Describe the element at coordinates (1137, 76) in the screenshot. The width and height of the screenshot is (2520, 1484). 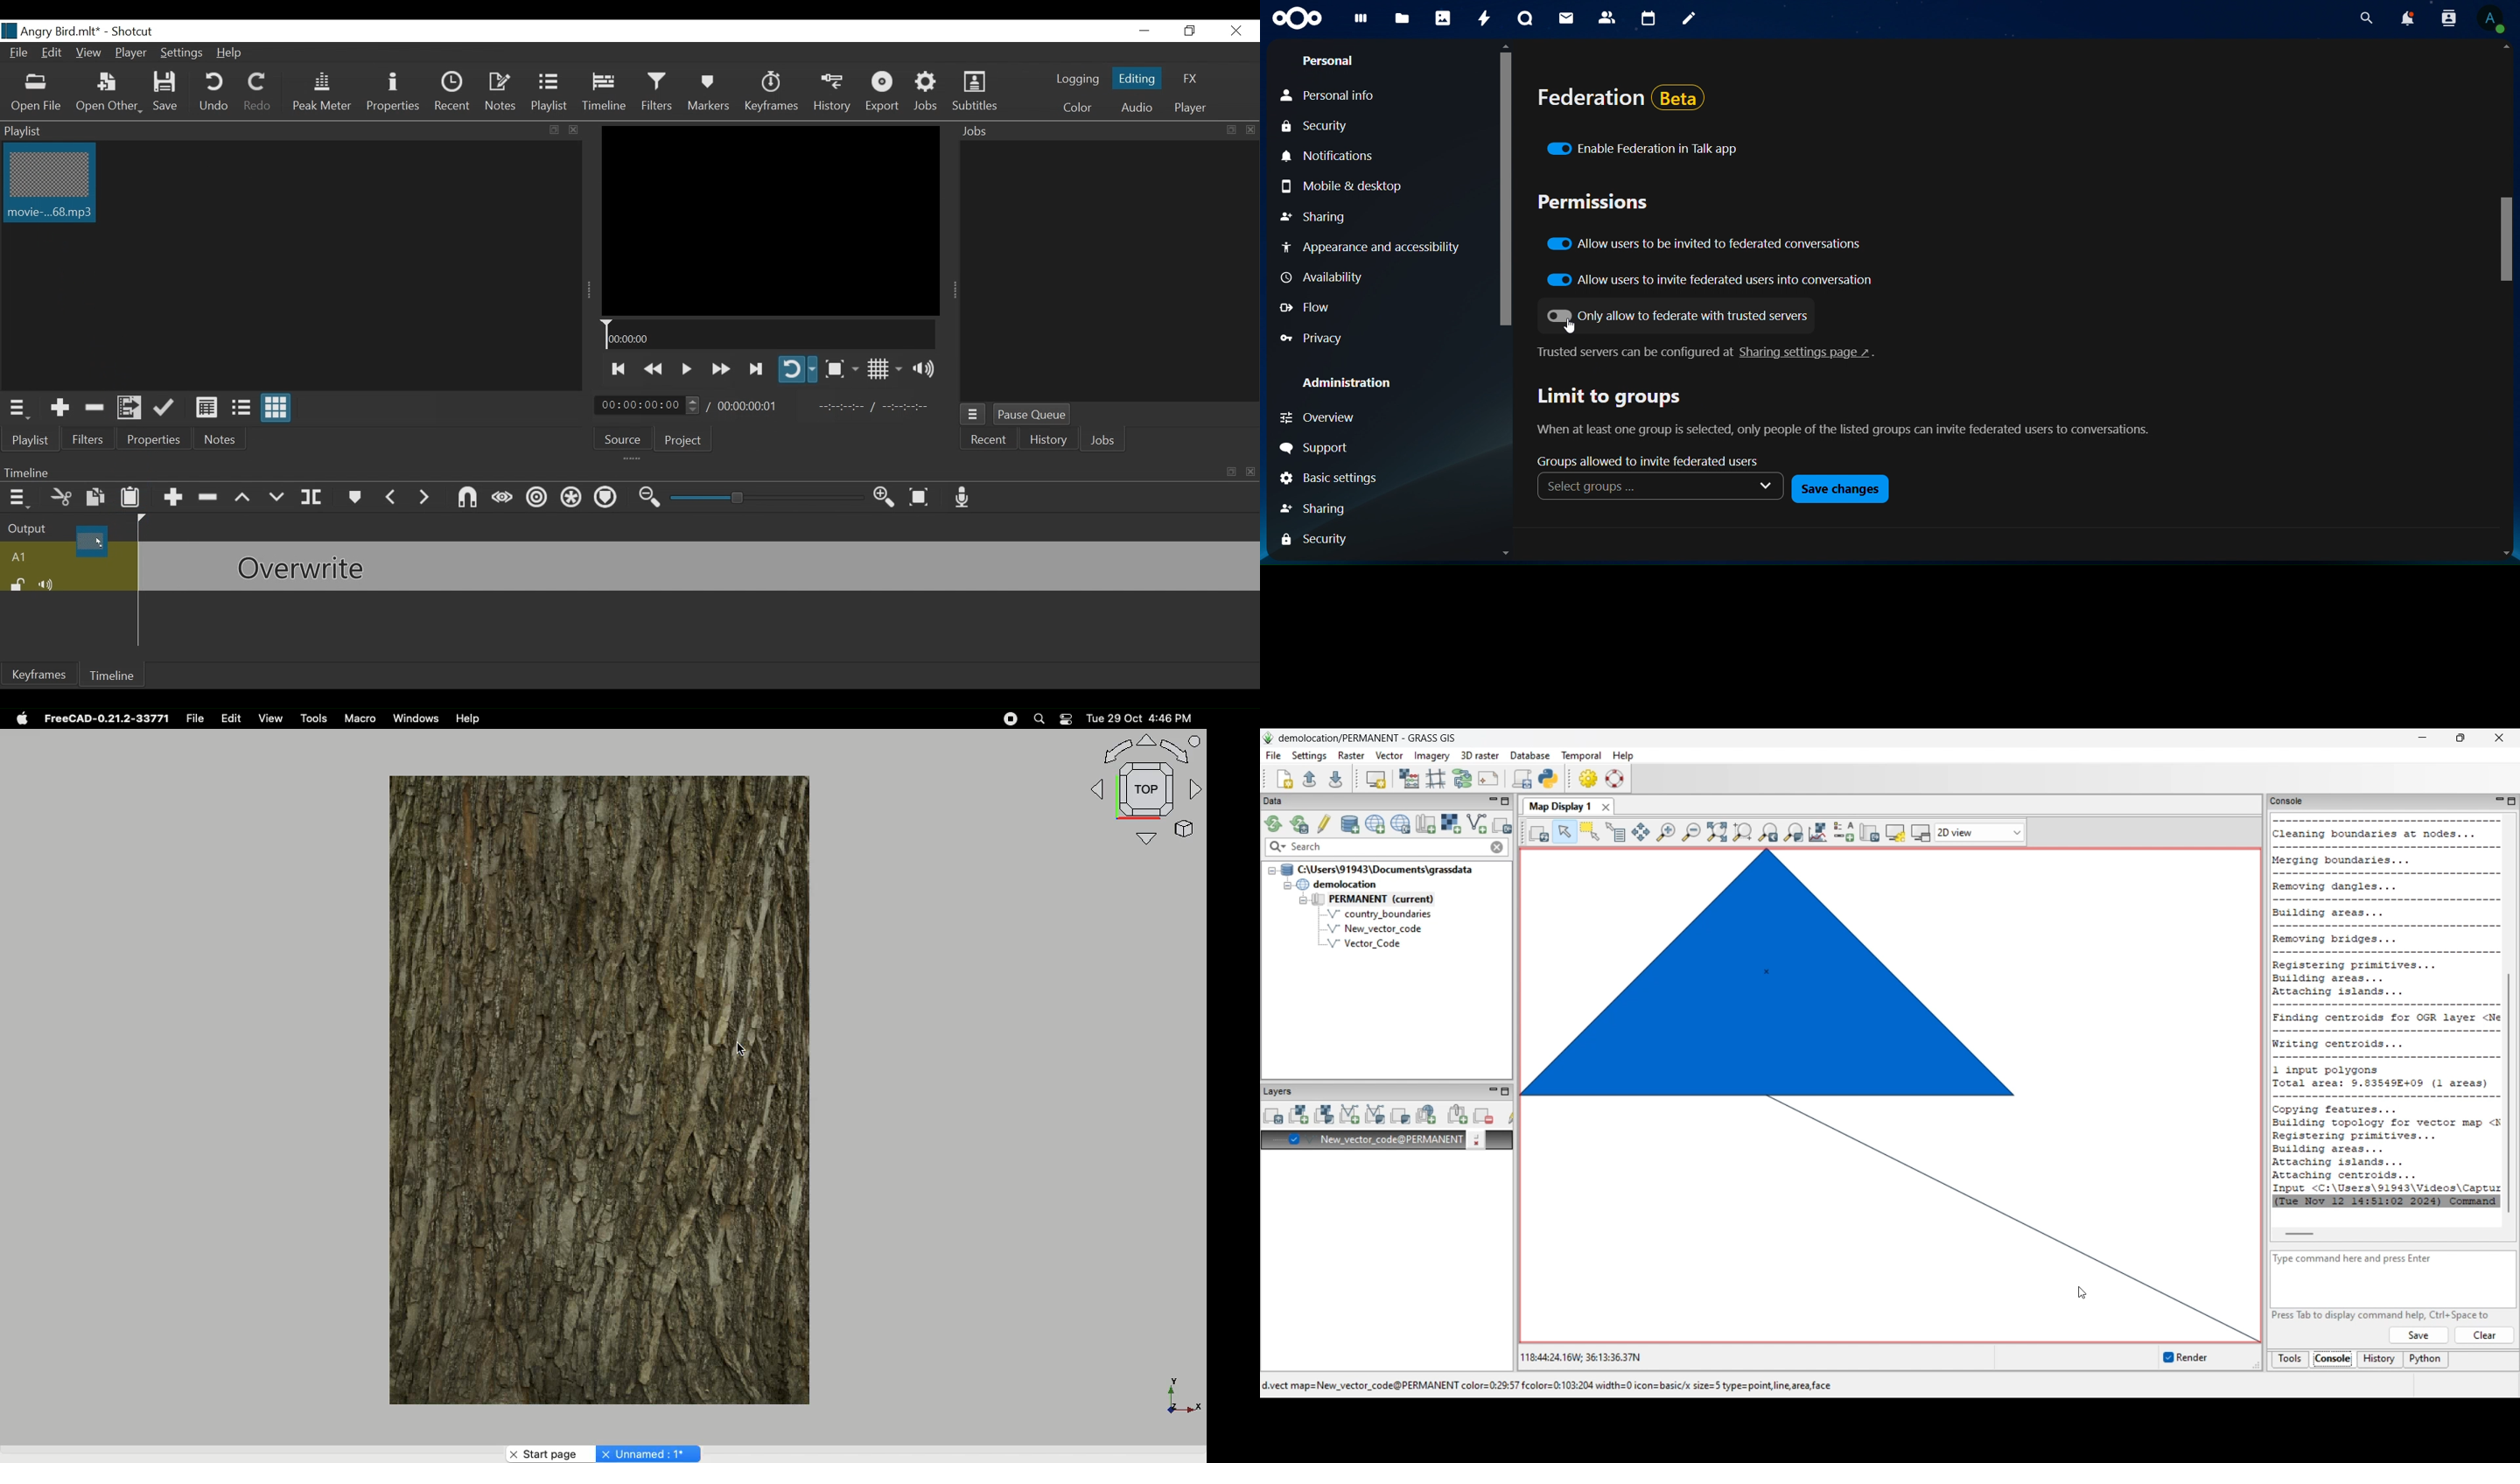
I see `Editing` at that location.